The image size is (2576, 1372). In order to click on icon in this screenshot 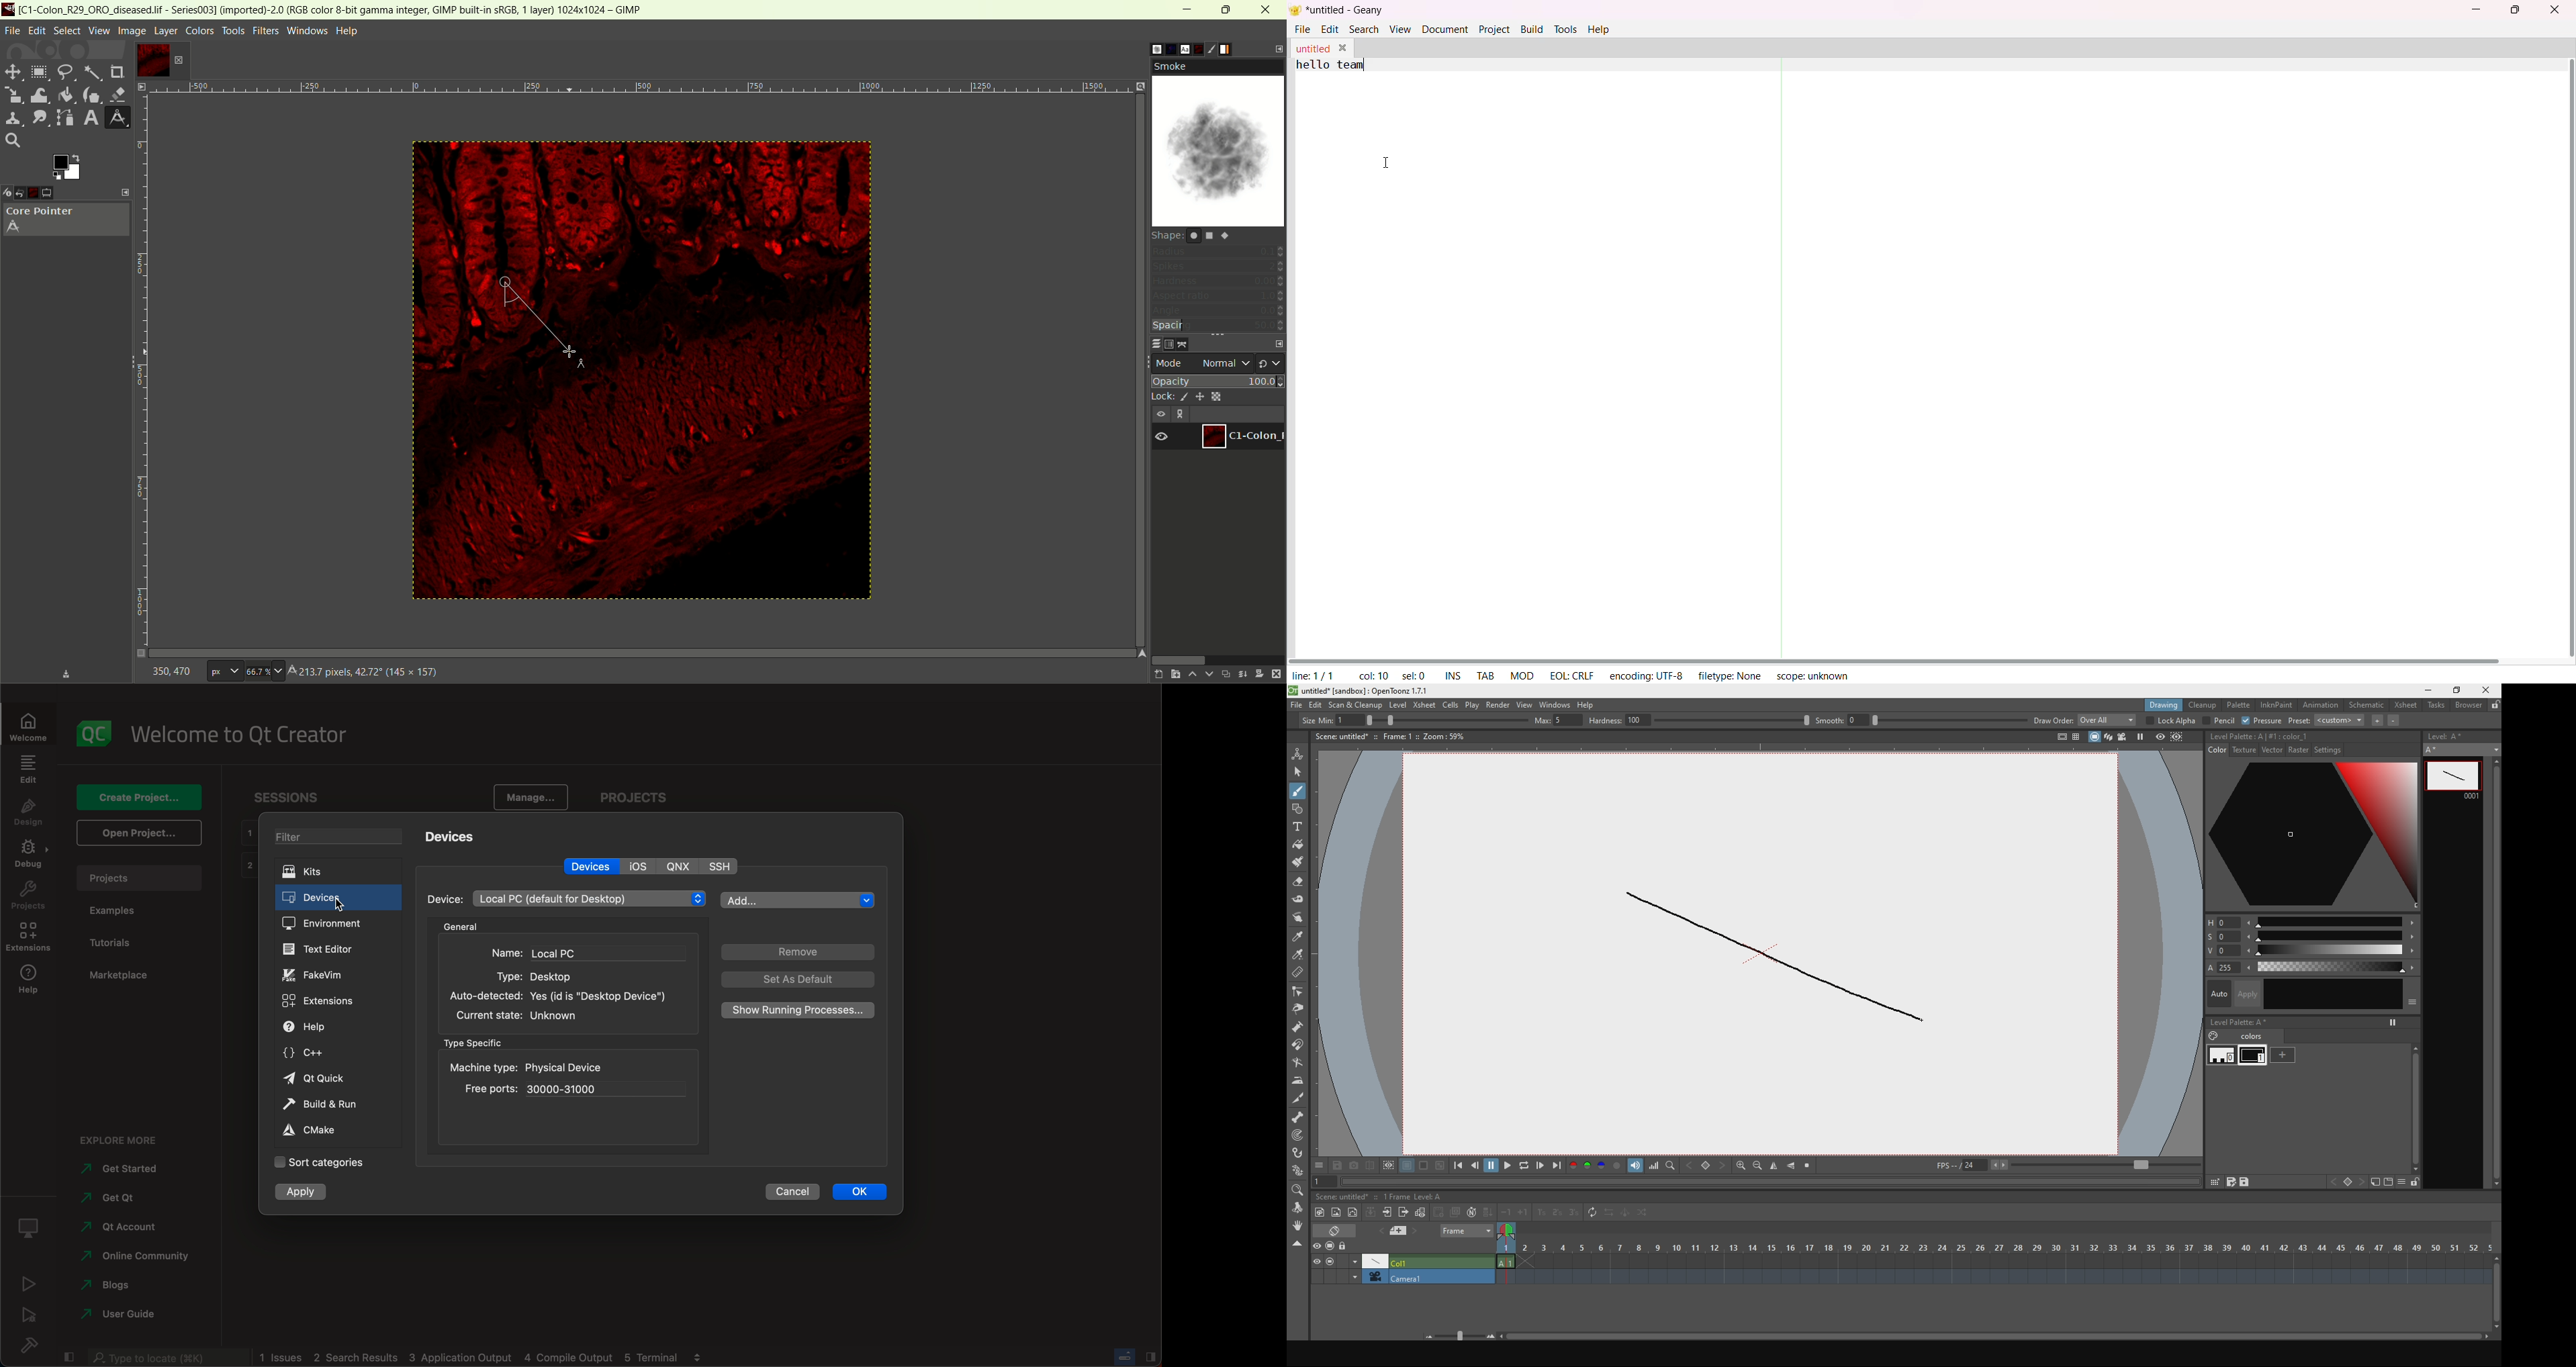, I will do `click(2346, 1182)`.